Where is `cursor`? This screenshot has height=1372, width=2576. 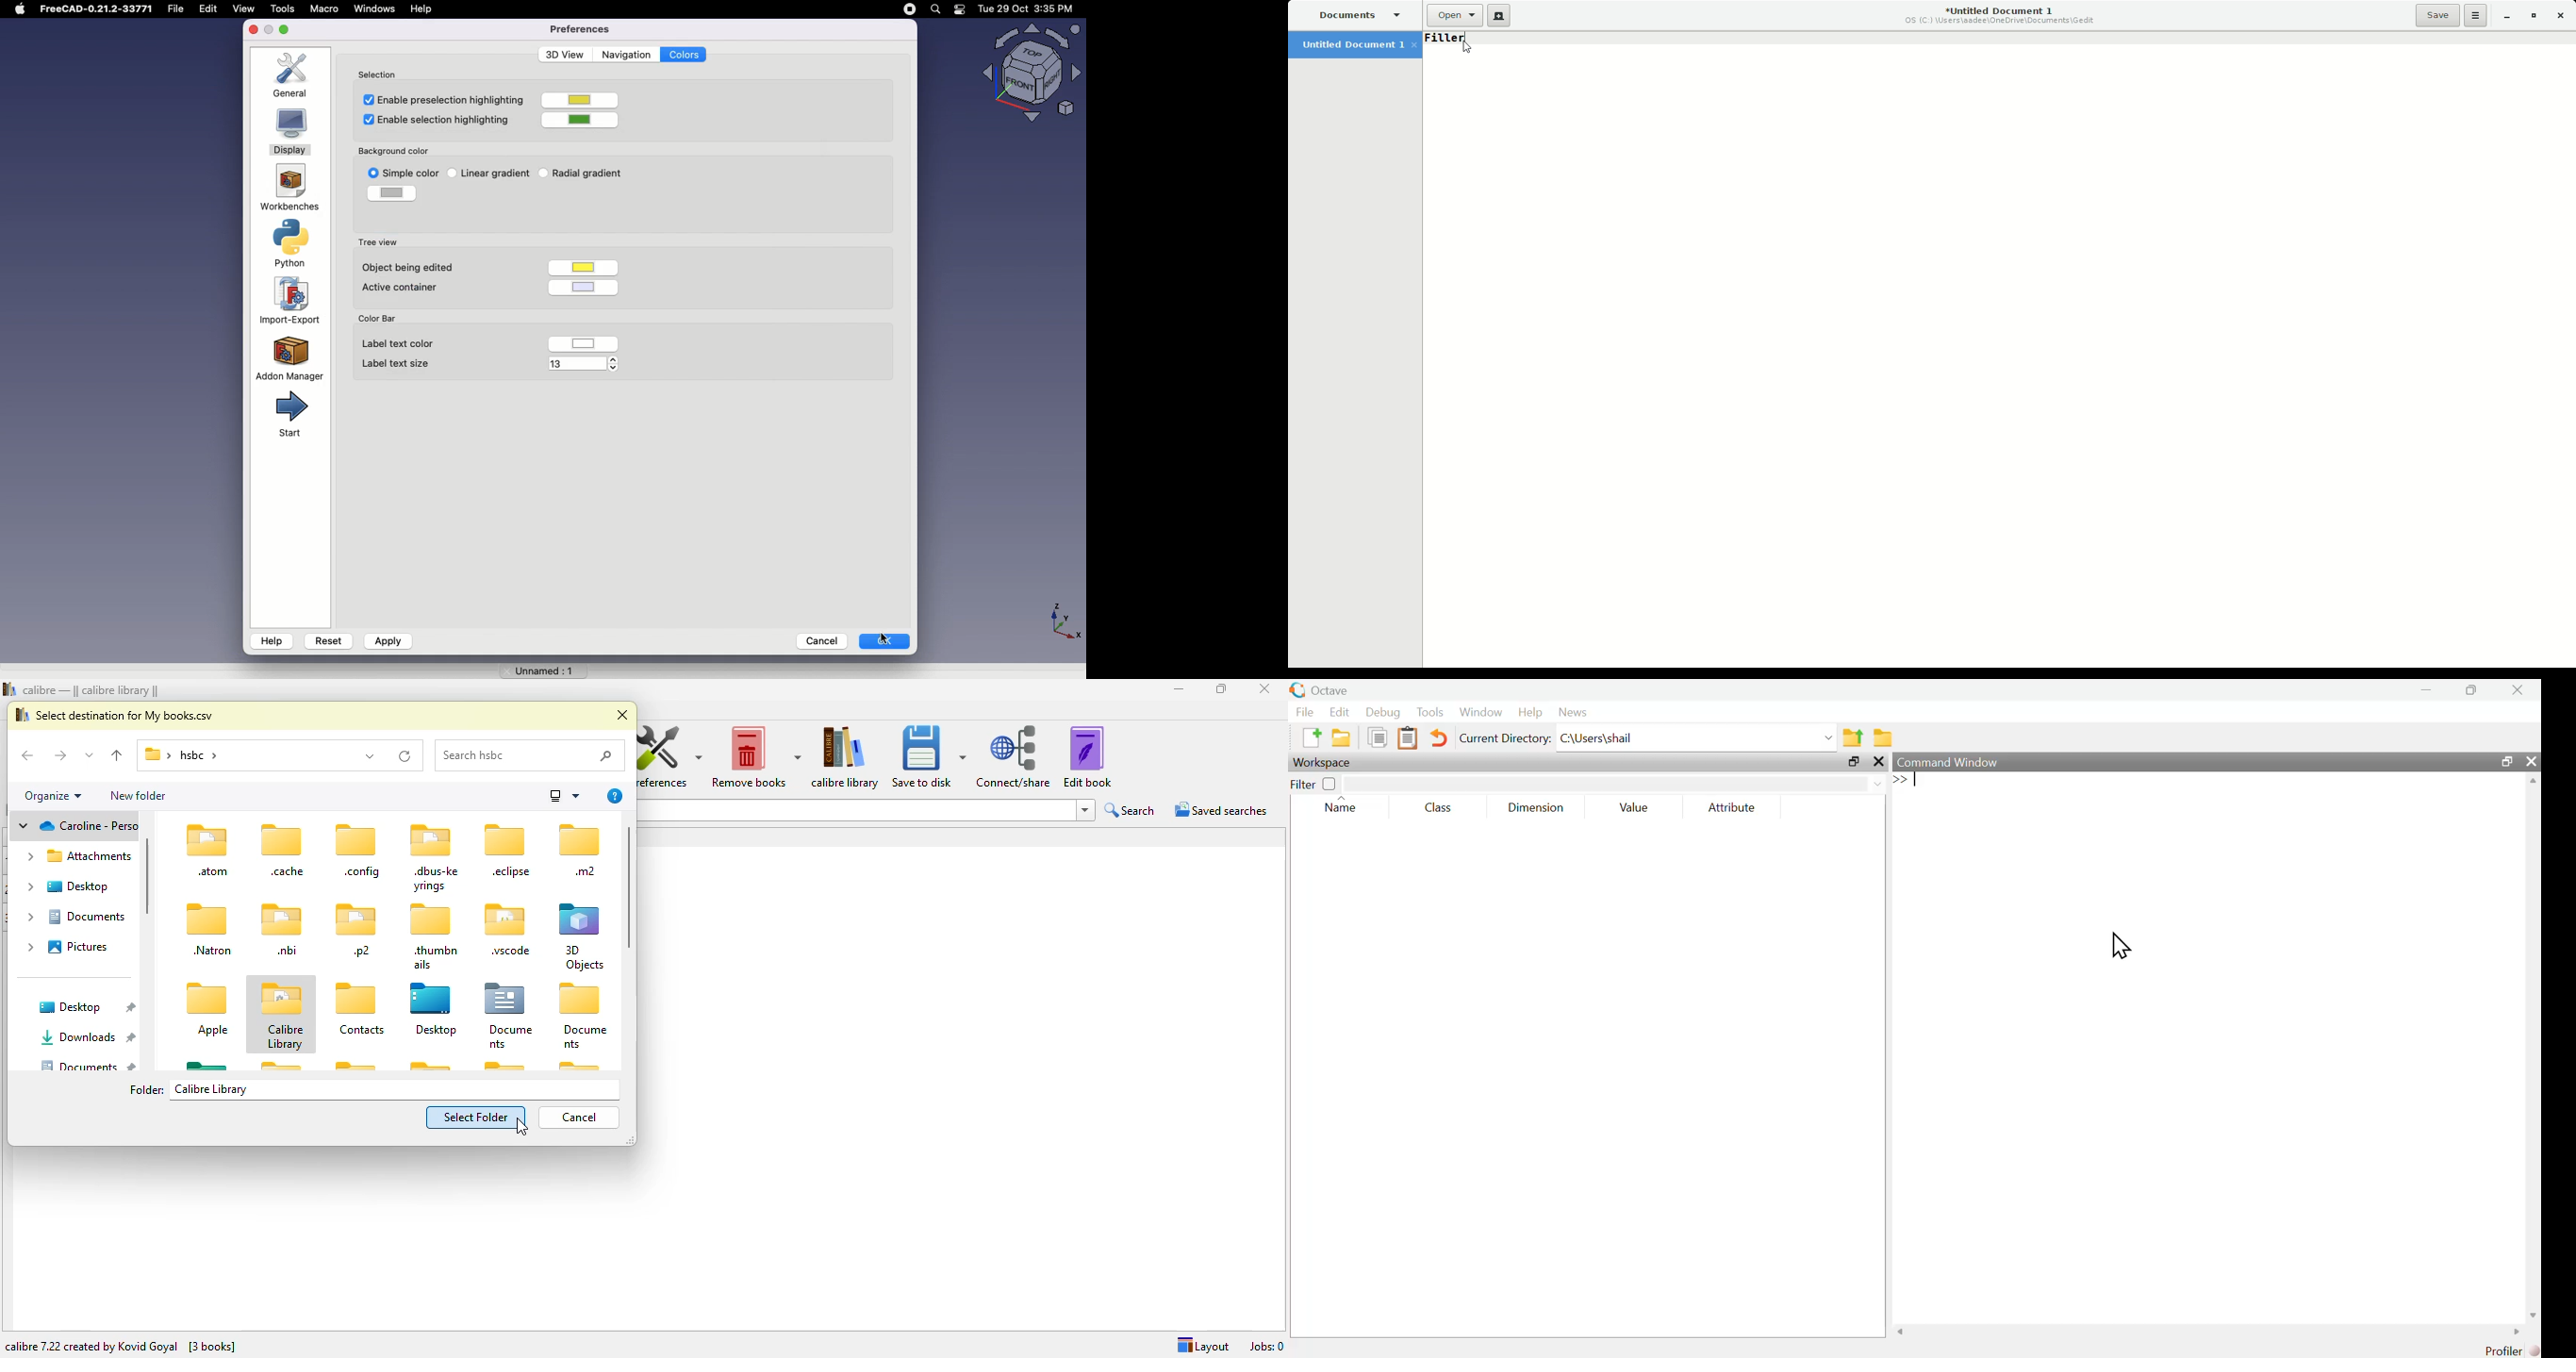
cursor is located at coordinates (2120, 943).